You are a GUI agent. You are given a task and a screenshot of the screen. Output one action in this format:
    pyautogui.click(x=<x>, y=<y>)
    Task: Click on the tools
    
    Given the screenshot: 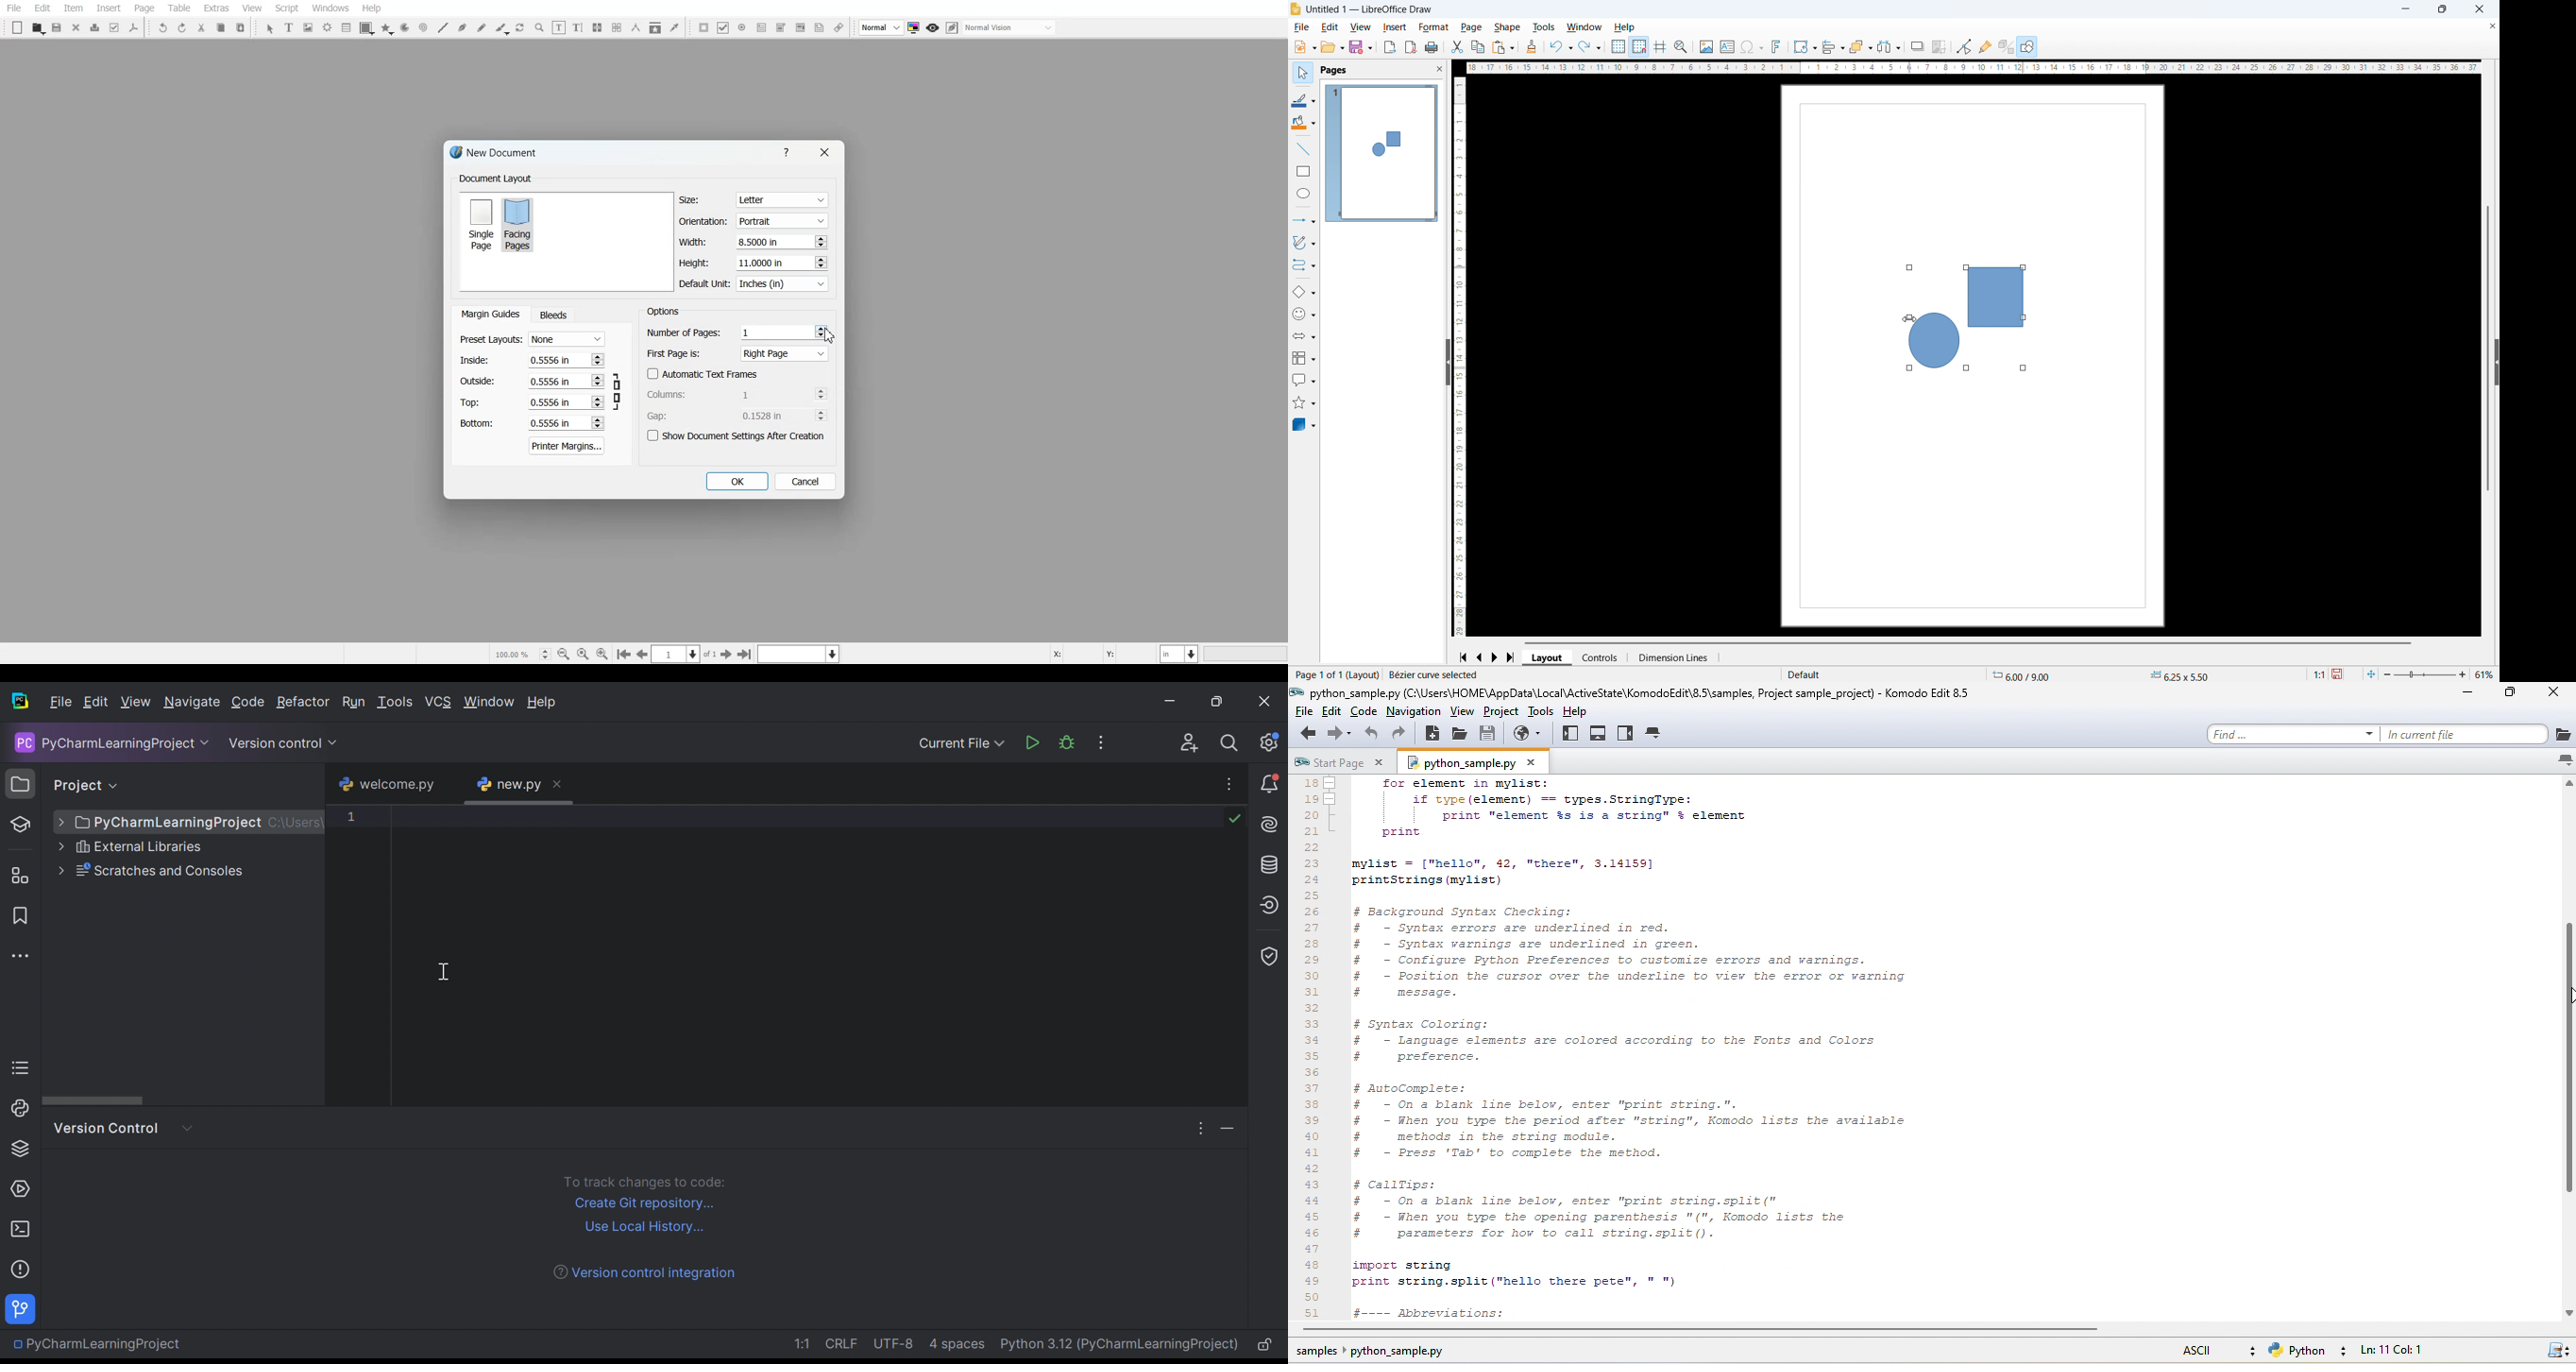 What is the action you would take?
    pyautogui.click(x=1541, y=711)
    